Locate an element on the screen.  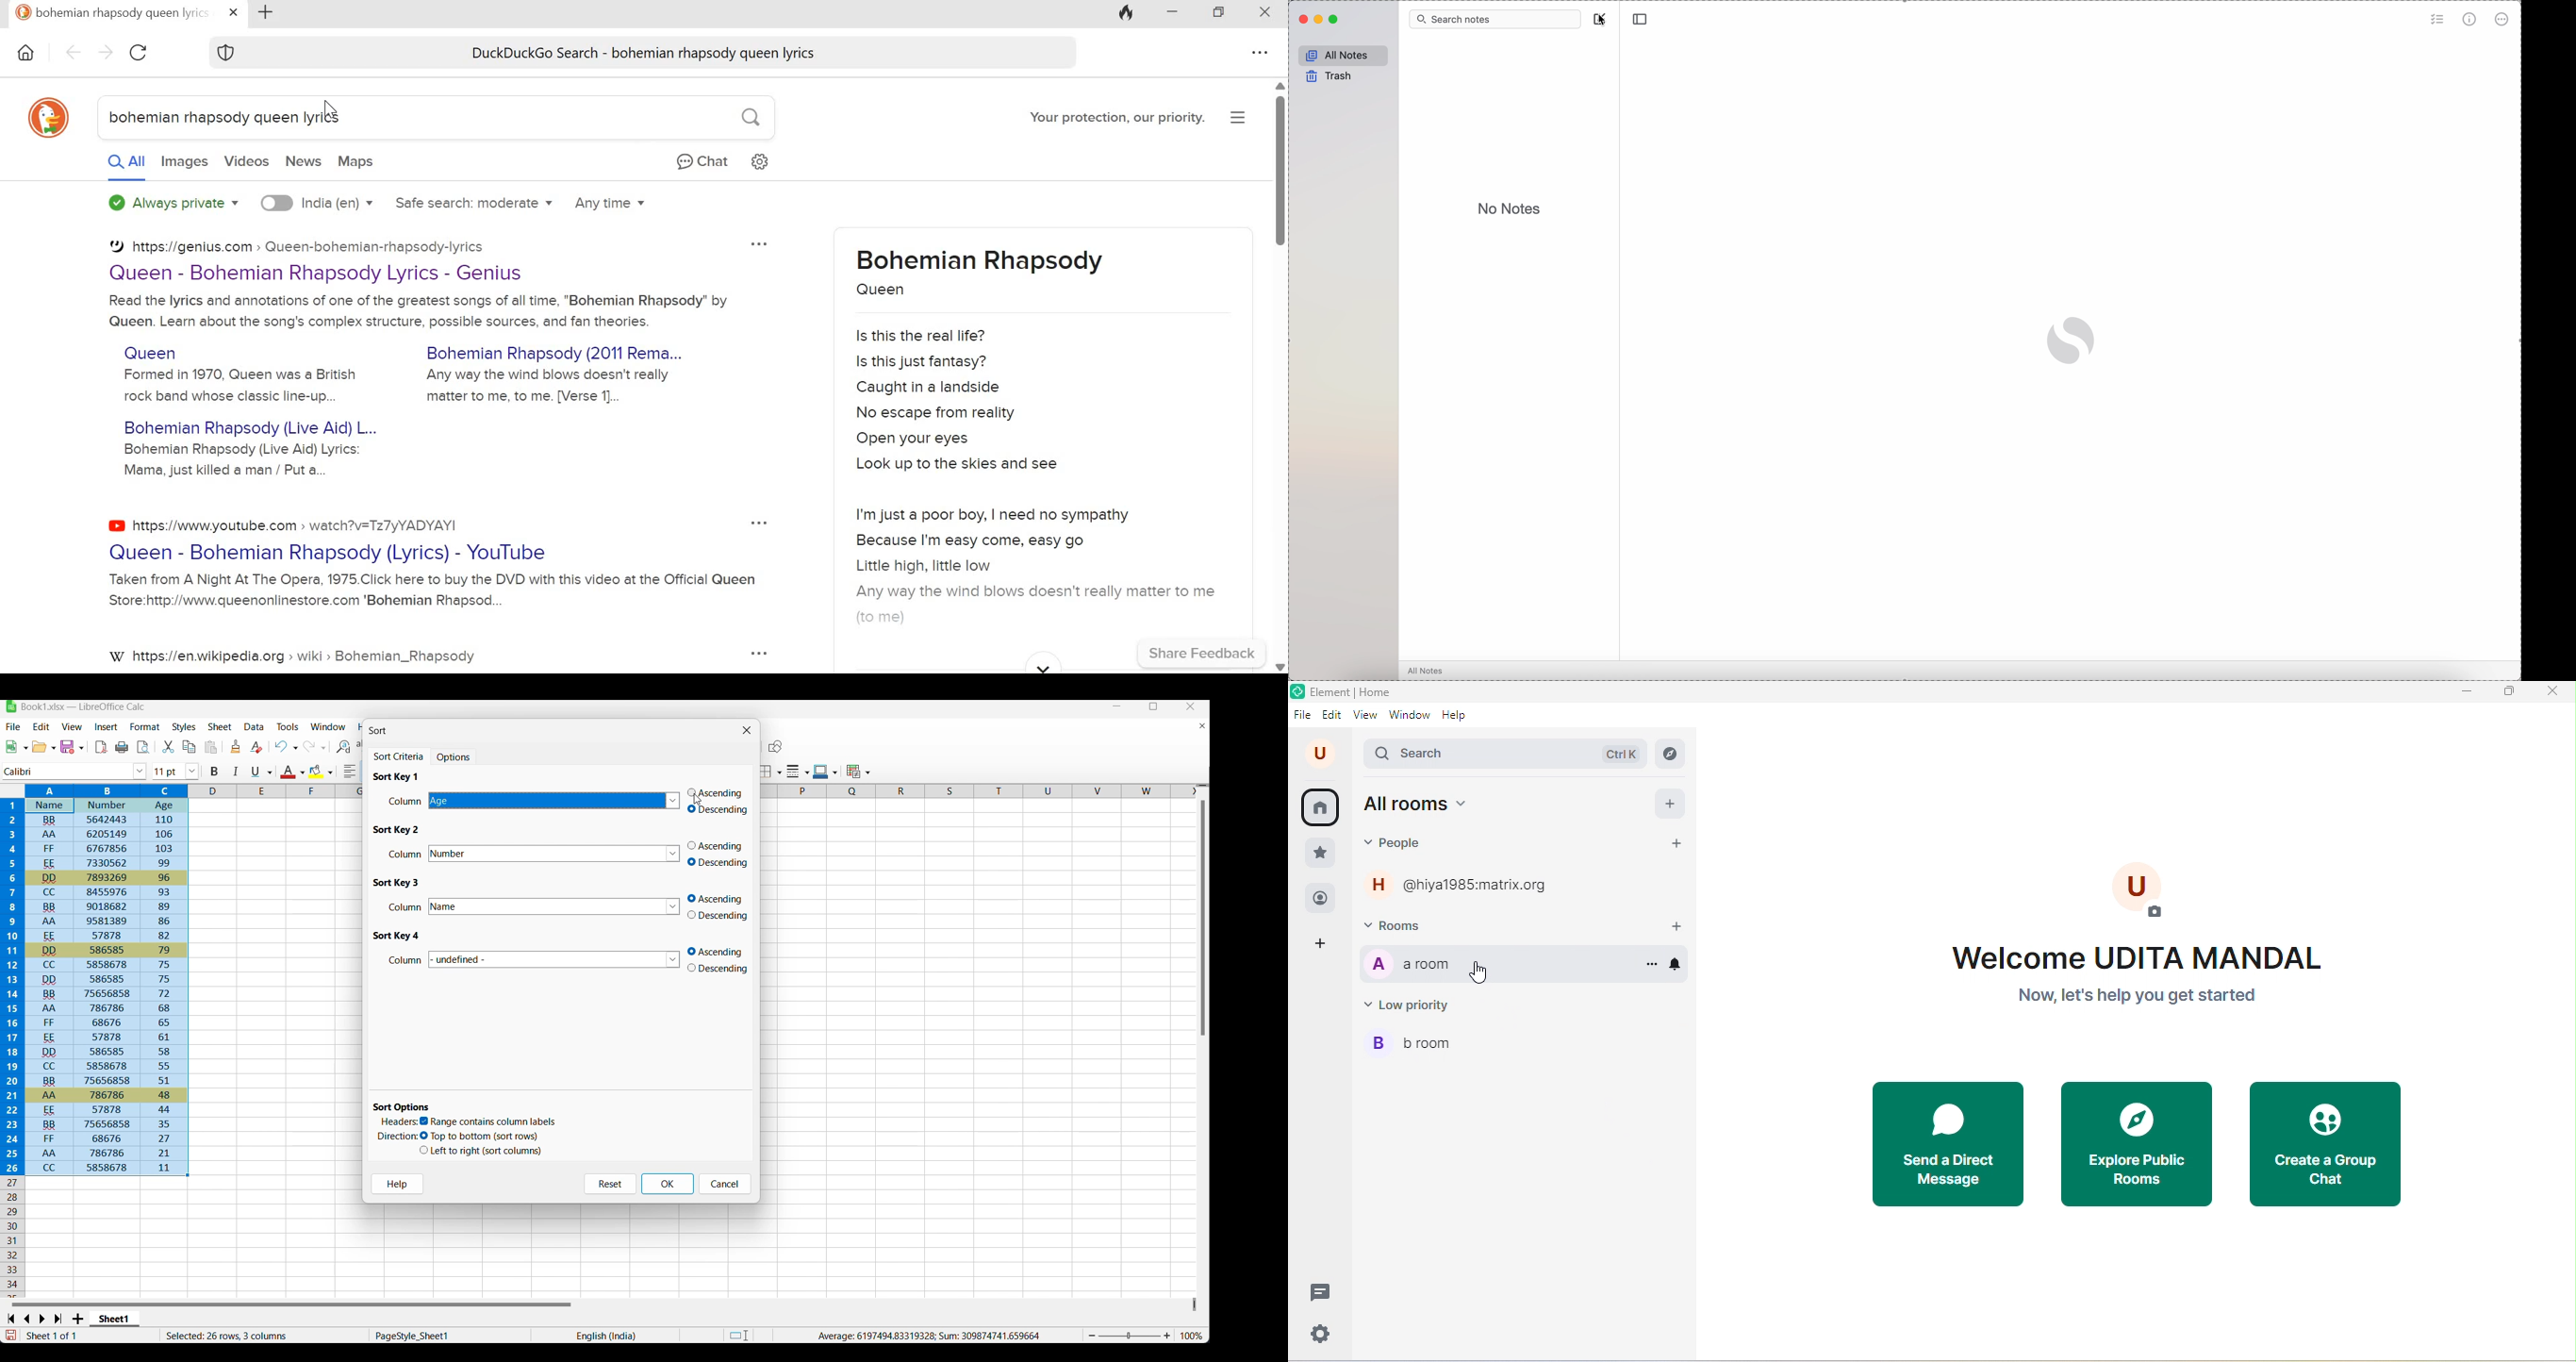
people is located at coordinates (1321, 899).